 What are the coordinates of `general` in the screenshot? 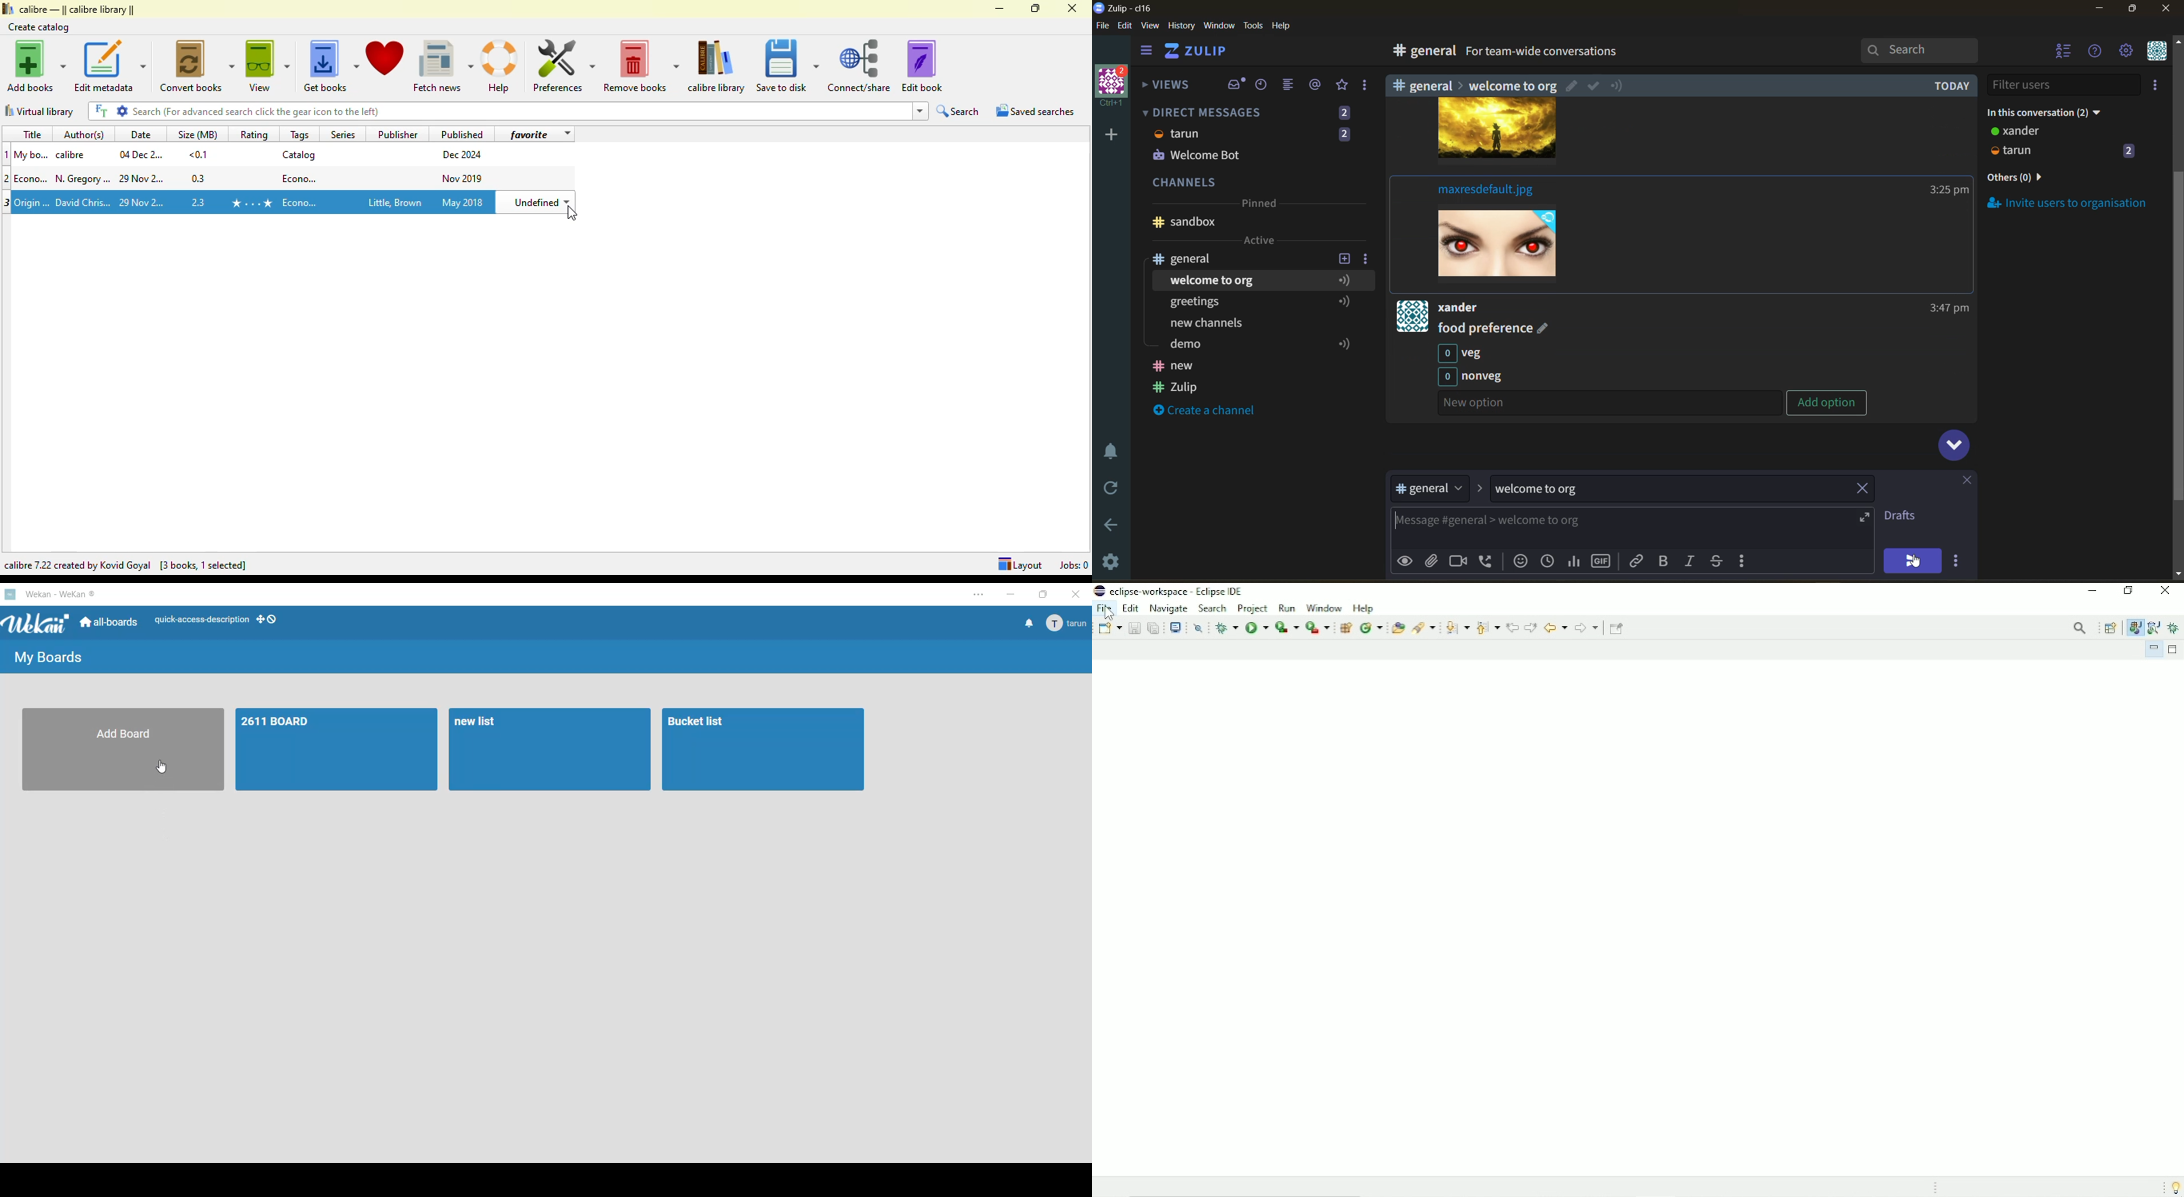 It's located at (1425, 51).